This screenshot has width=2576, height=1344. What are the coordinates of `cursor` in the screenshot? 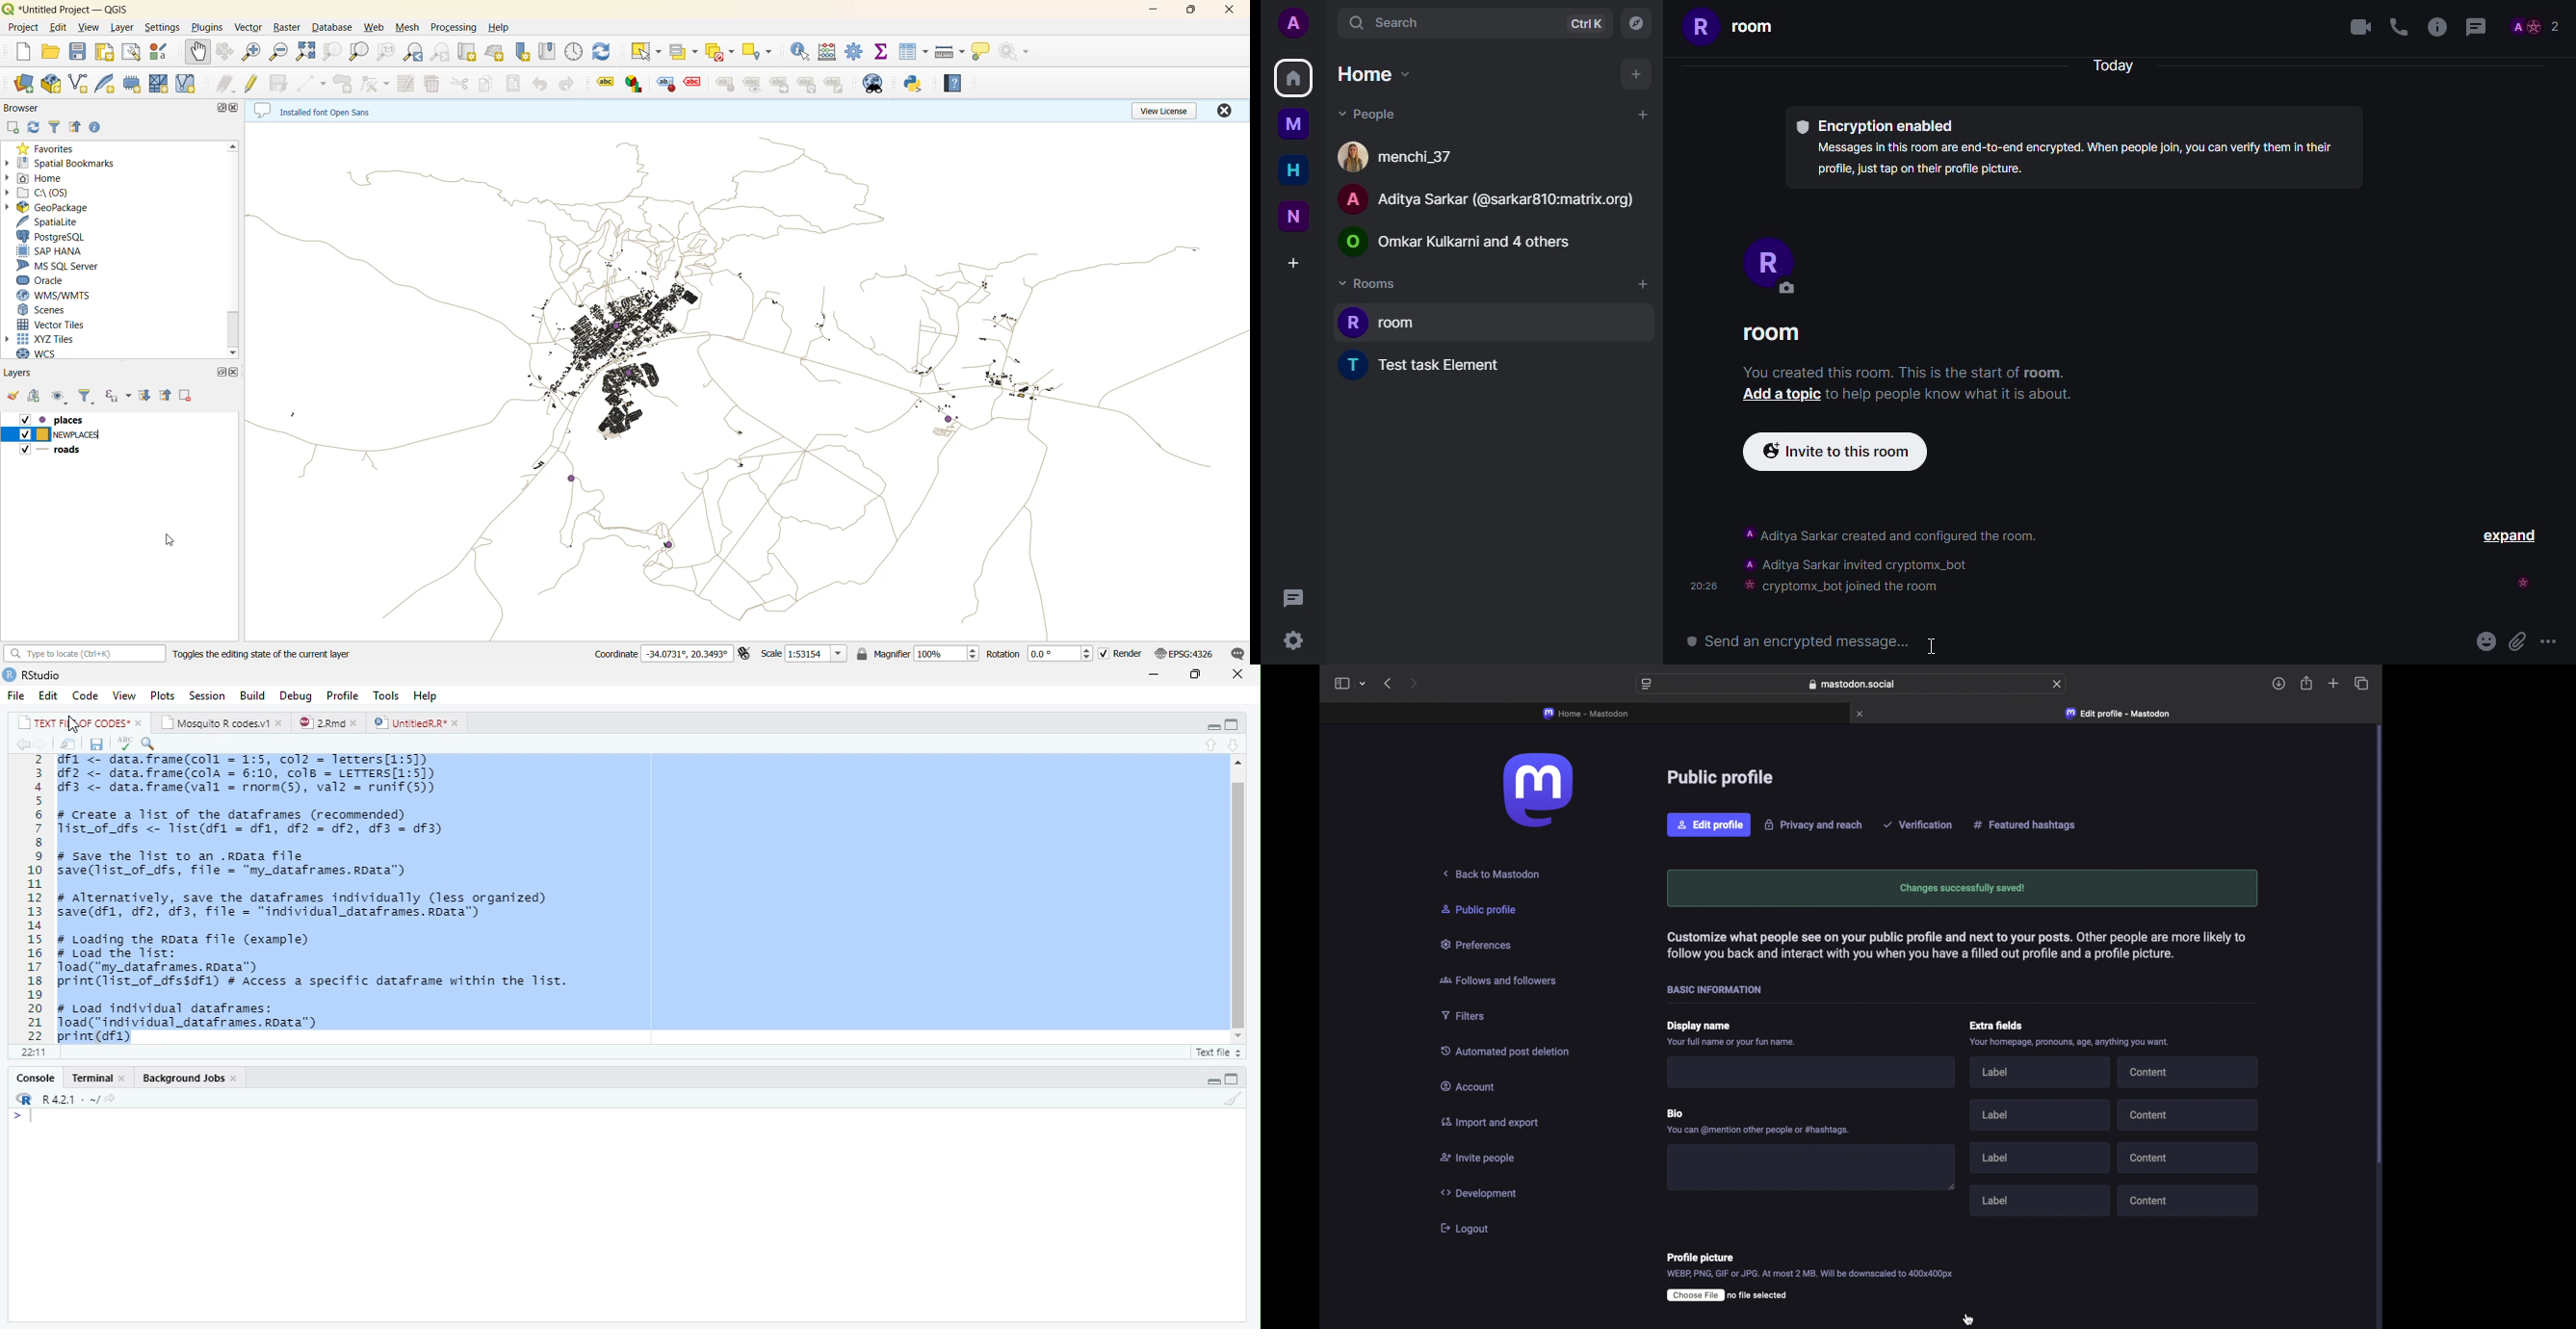 It's located at (74, 725).